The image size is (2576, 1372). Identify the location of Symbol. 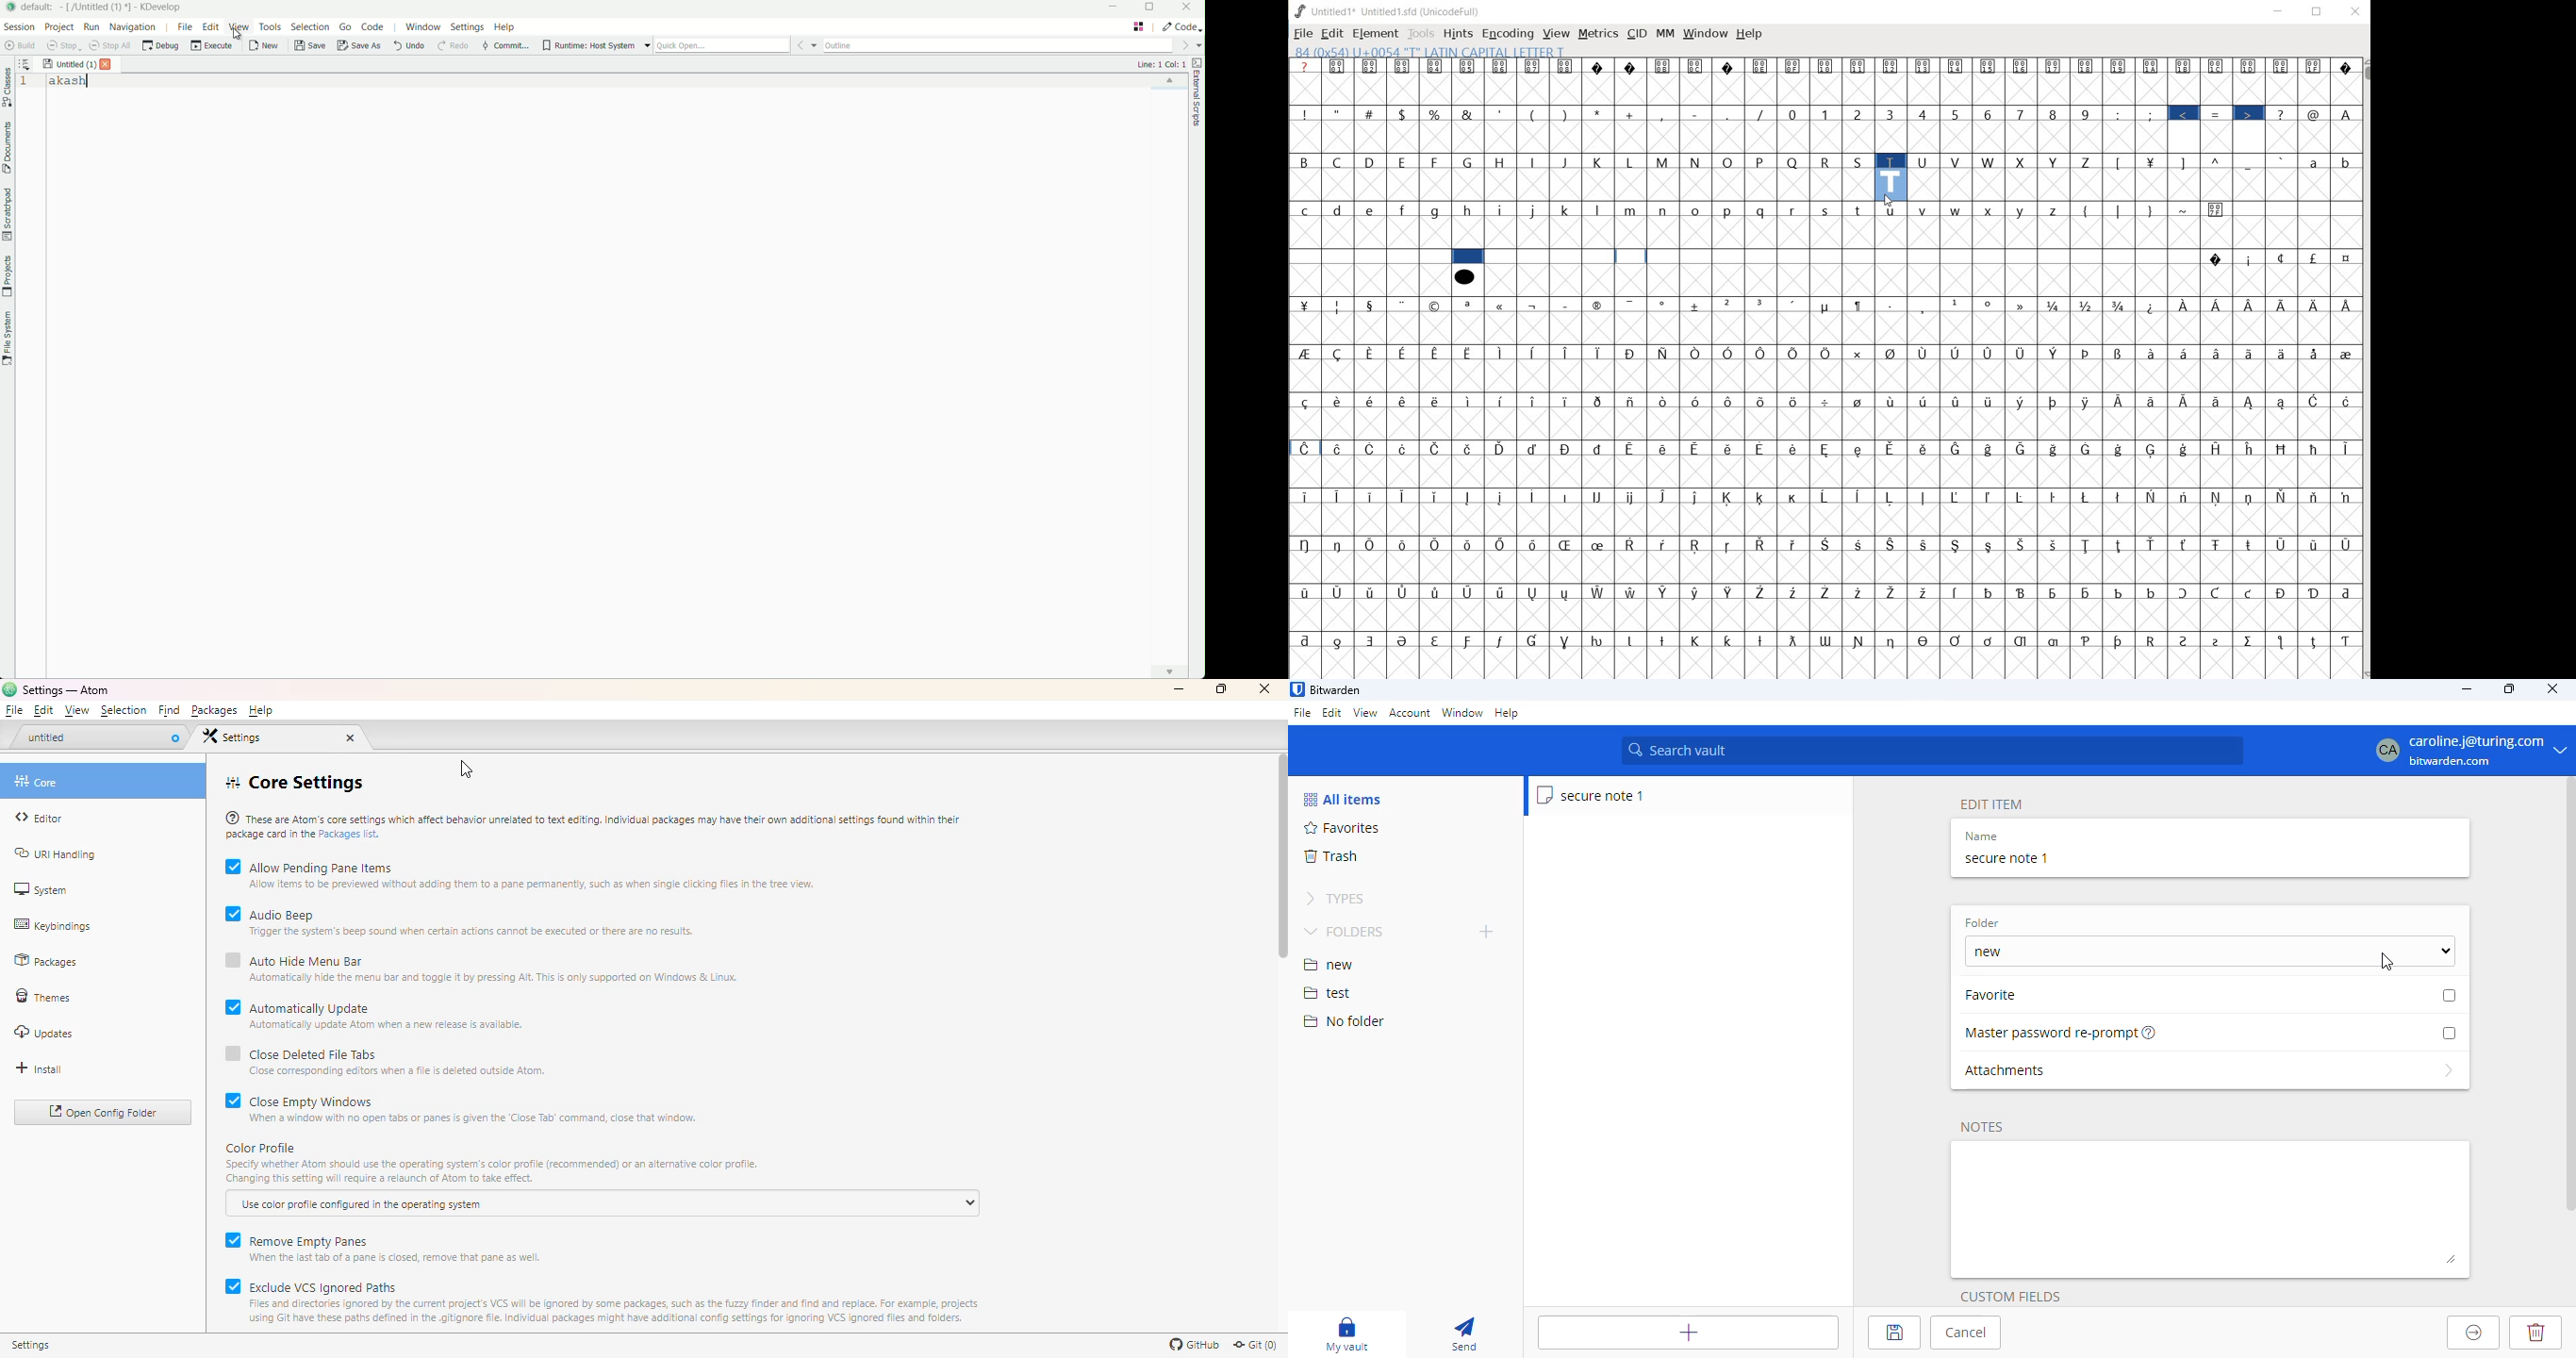
(1892, 304).